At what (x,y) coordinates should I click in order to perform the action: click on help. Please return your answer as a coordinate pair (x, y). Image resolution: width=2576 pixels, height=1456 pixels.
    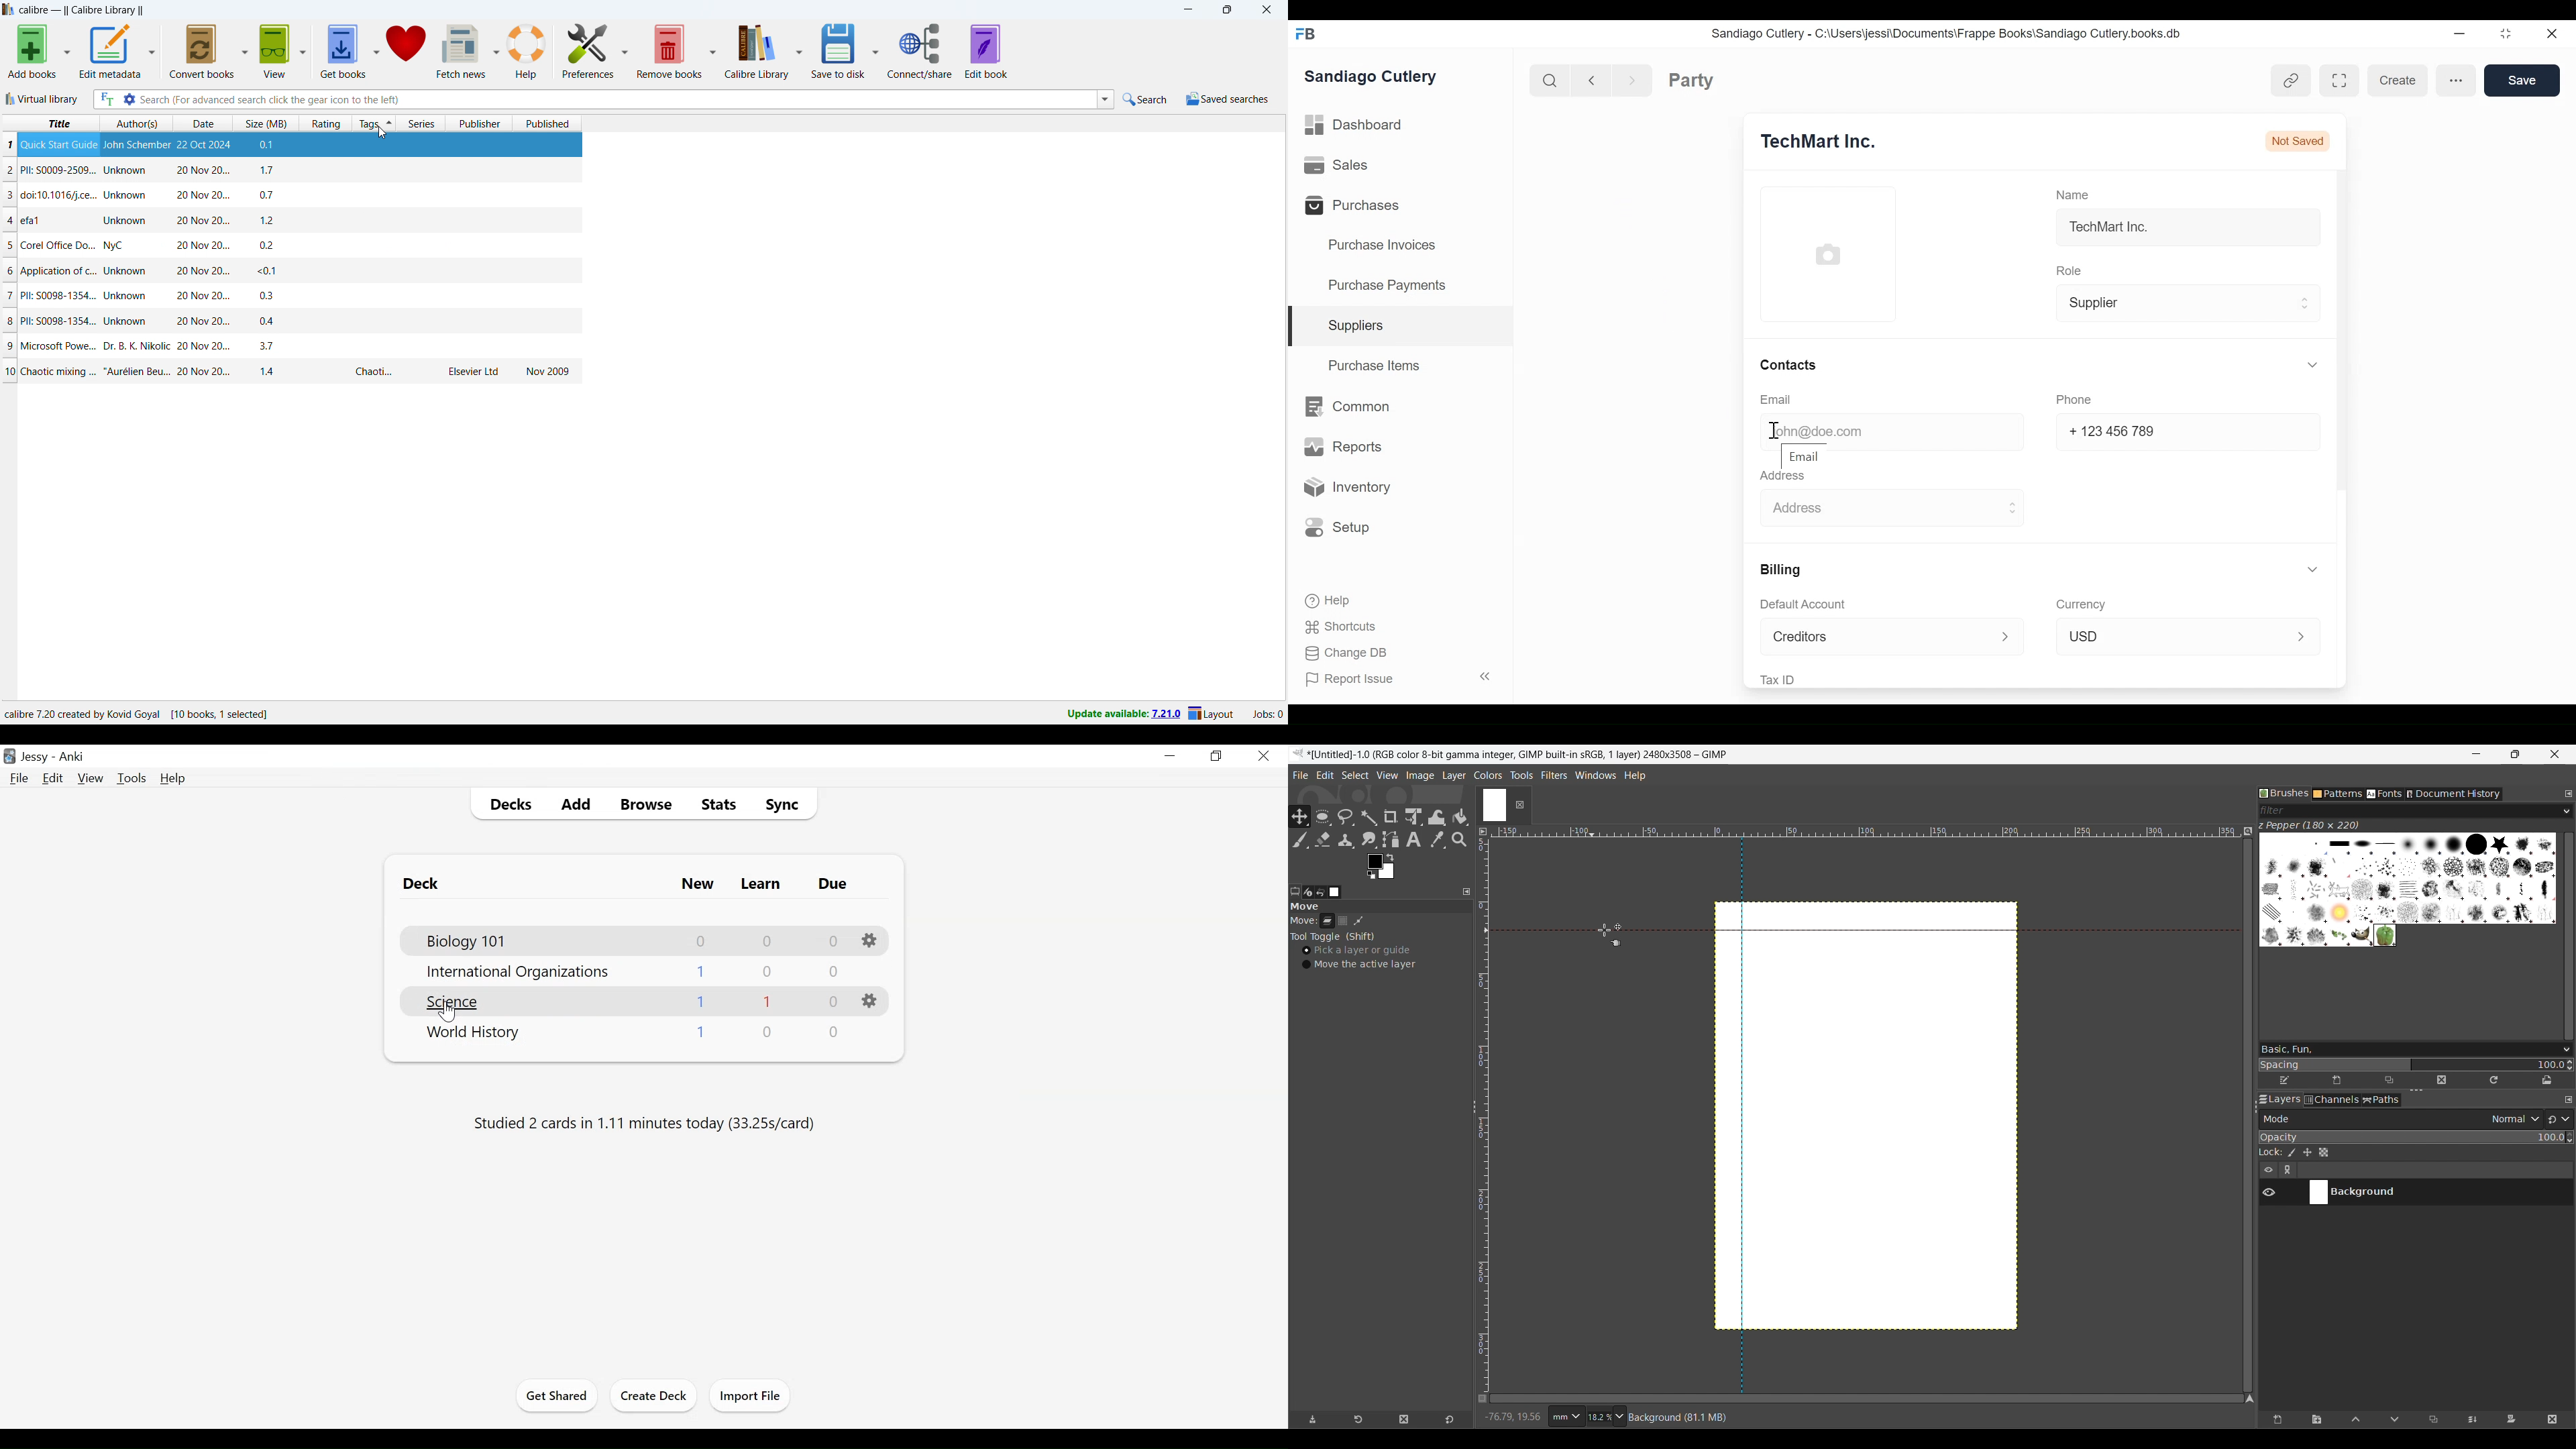
    Looking at the image, I should click on (527, 50).